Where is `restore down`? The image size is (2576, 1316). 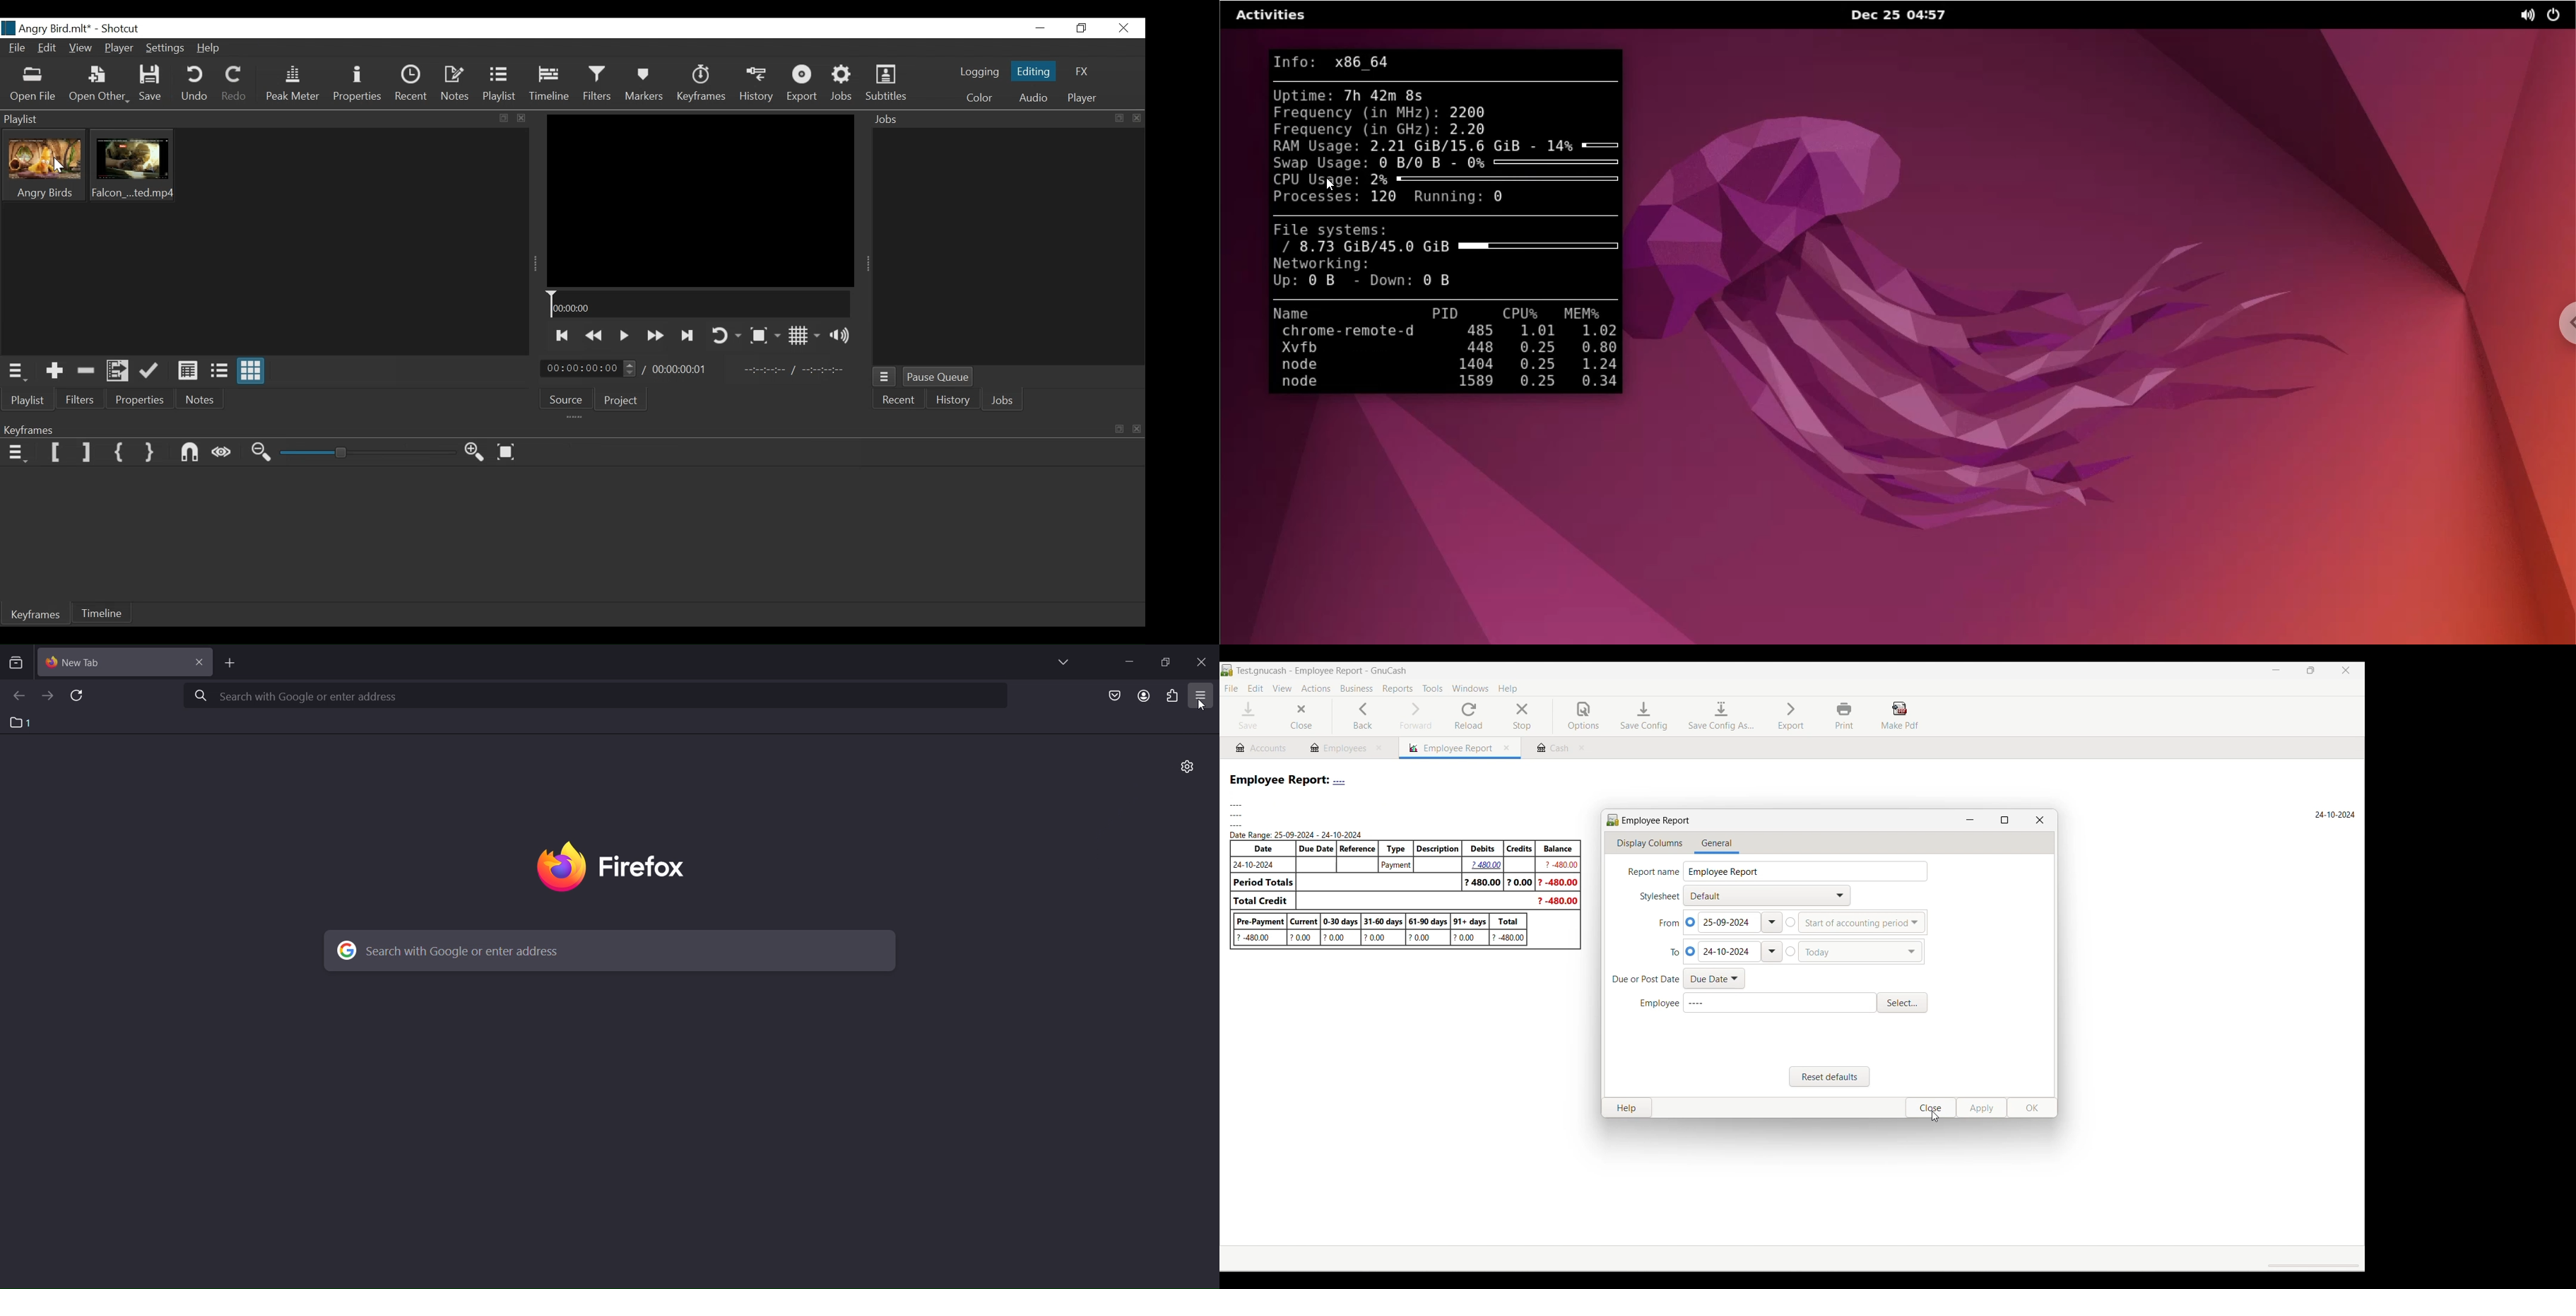
restore down is located at coordinates (1167, 662).